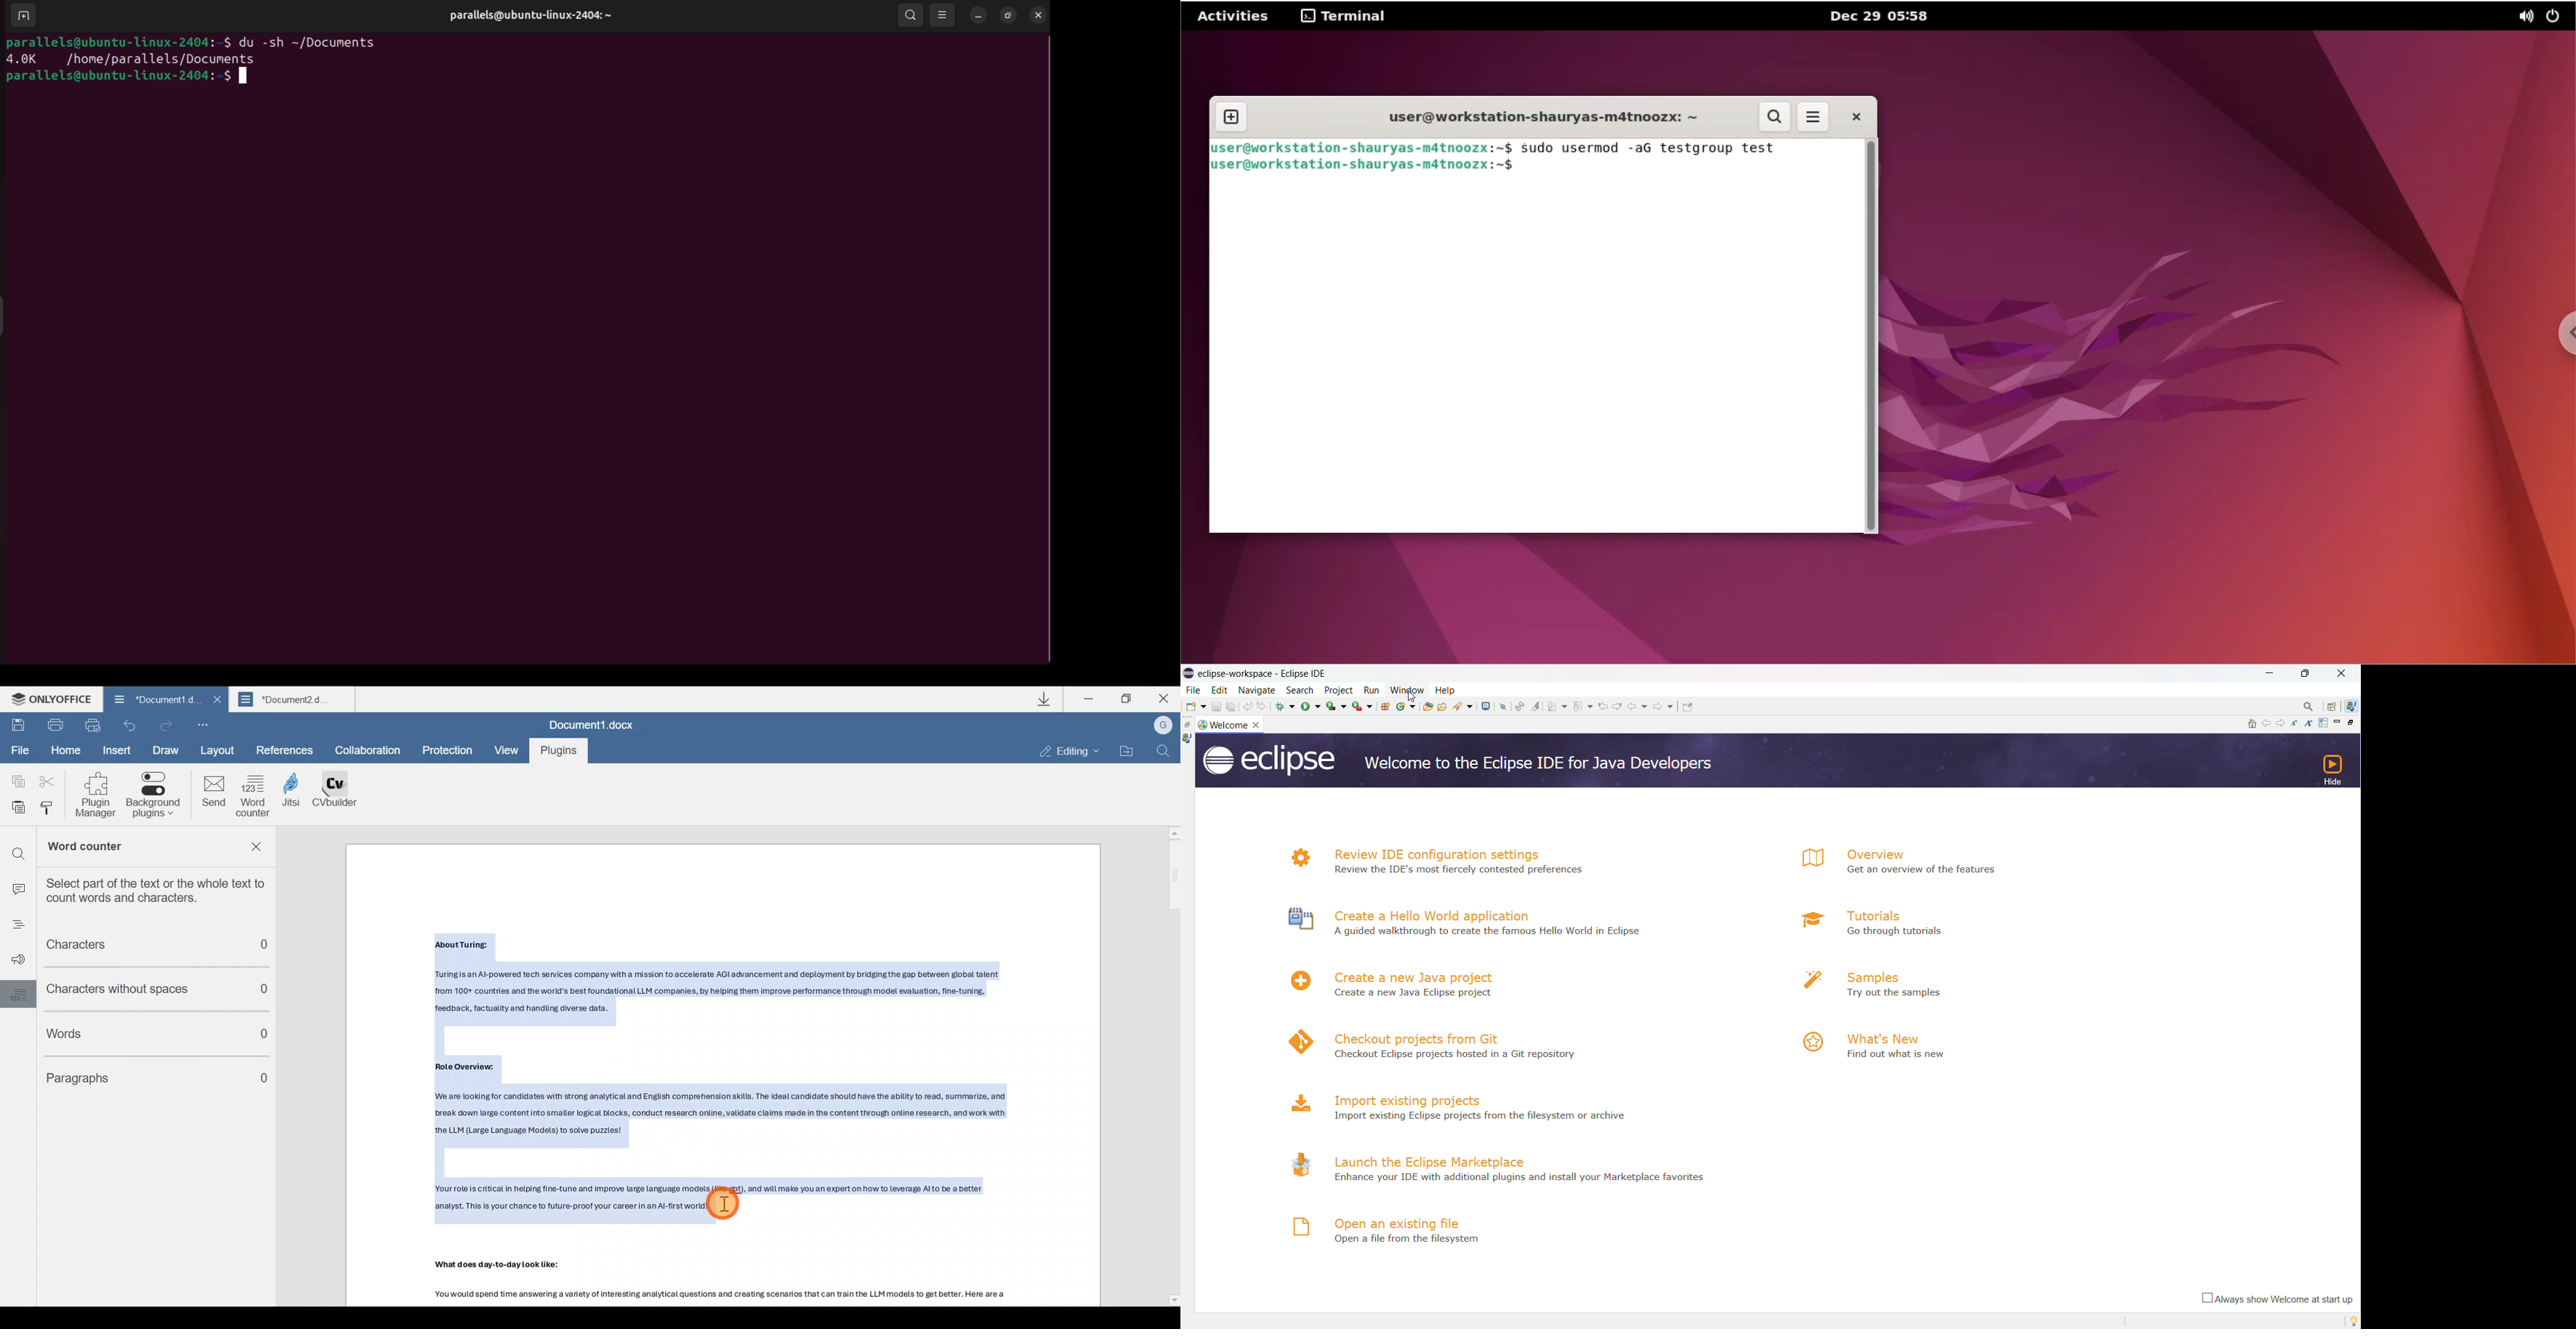 Image resolution: width=2576 pixels, height=1344 pixels. What do you see at coordinates (1129, 749) in the screenshot?
I see `Open file location` at bounding box center [1129, 749].